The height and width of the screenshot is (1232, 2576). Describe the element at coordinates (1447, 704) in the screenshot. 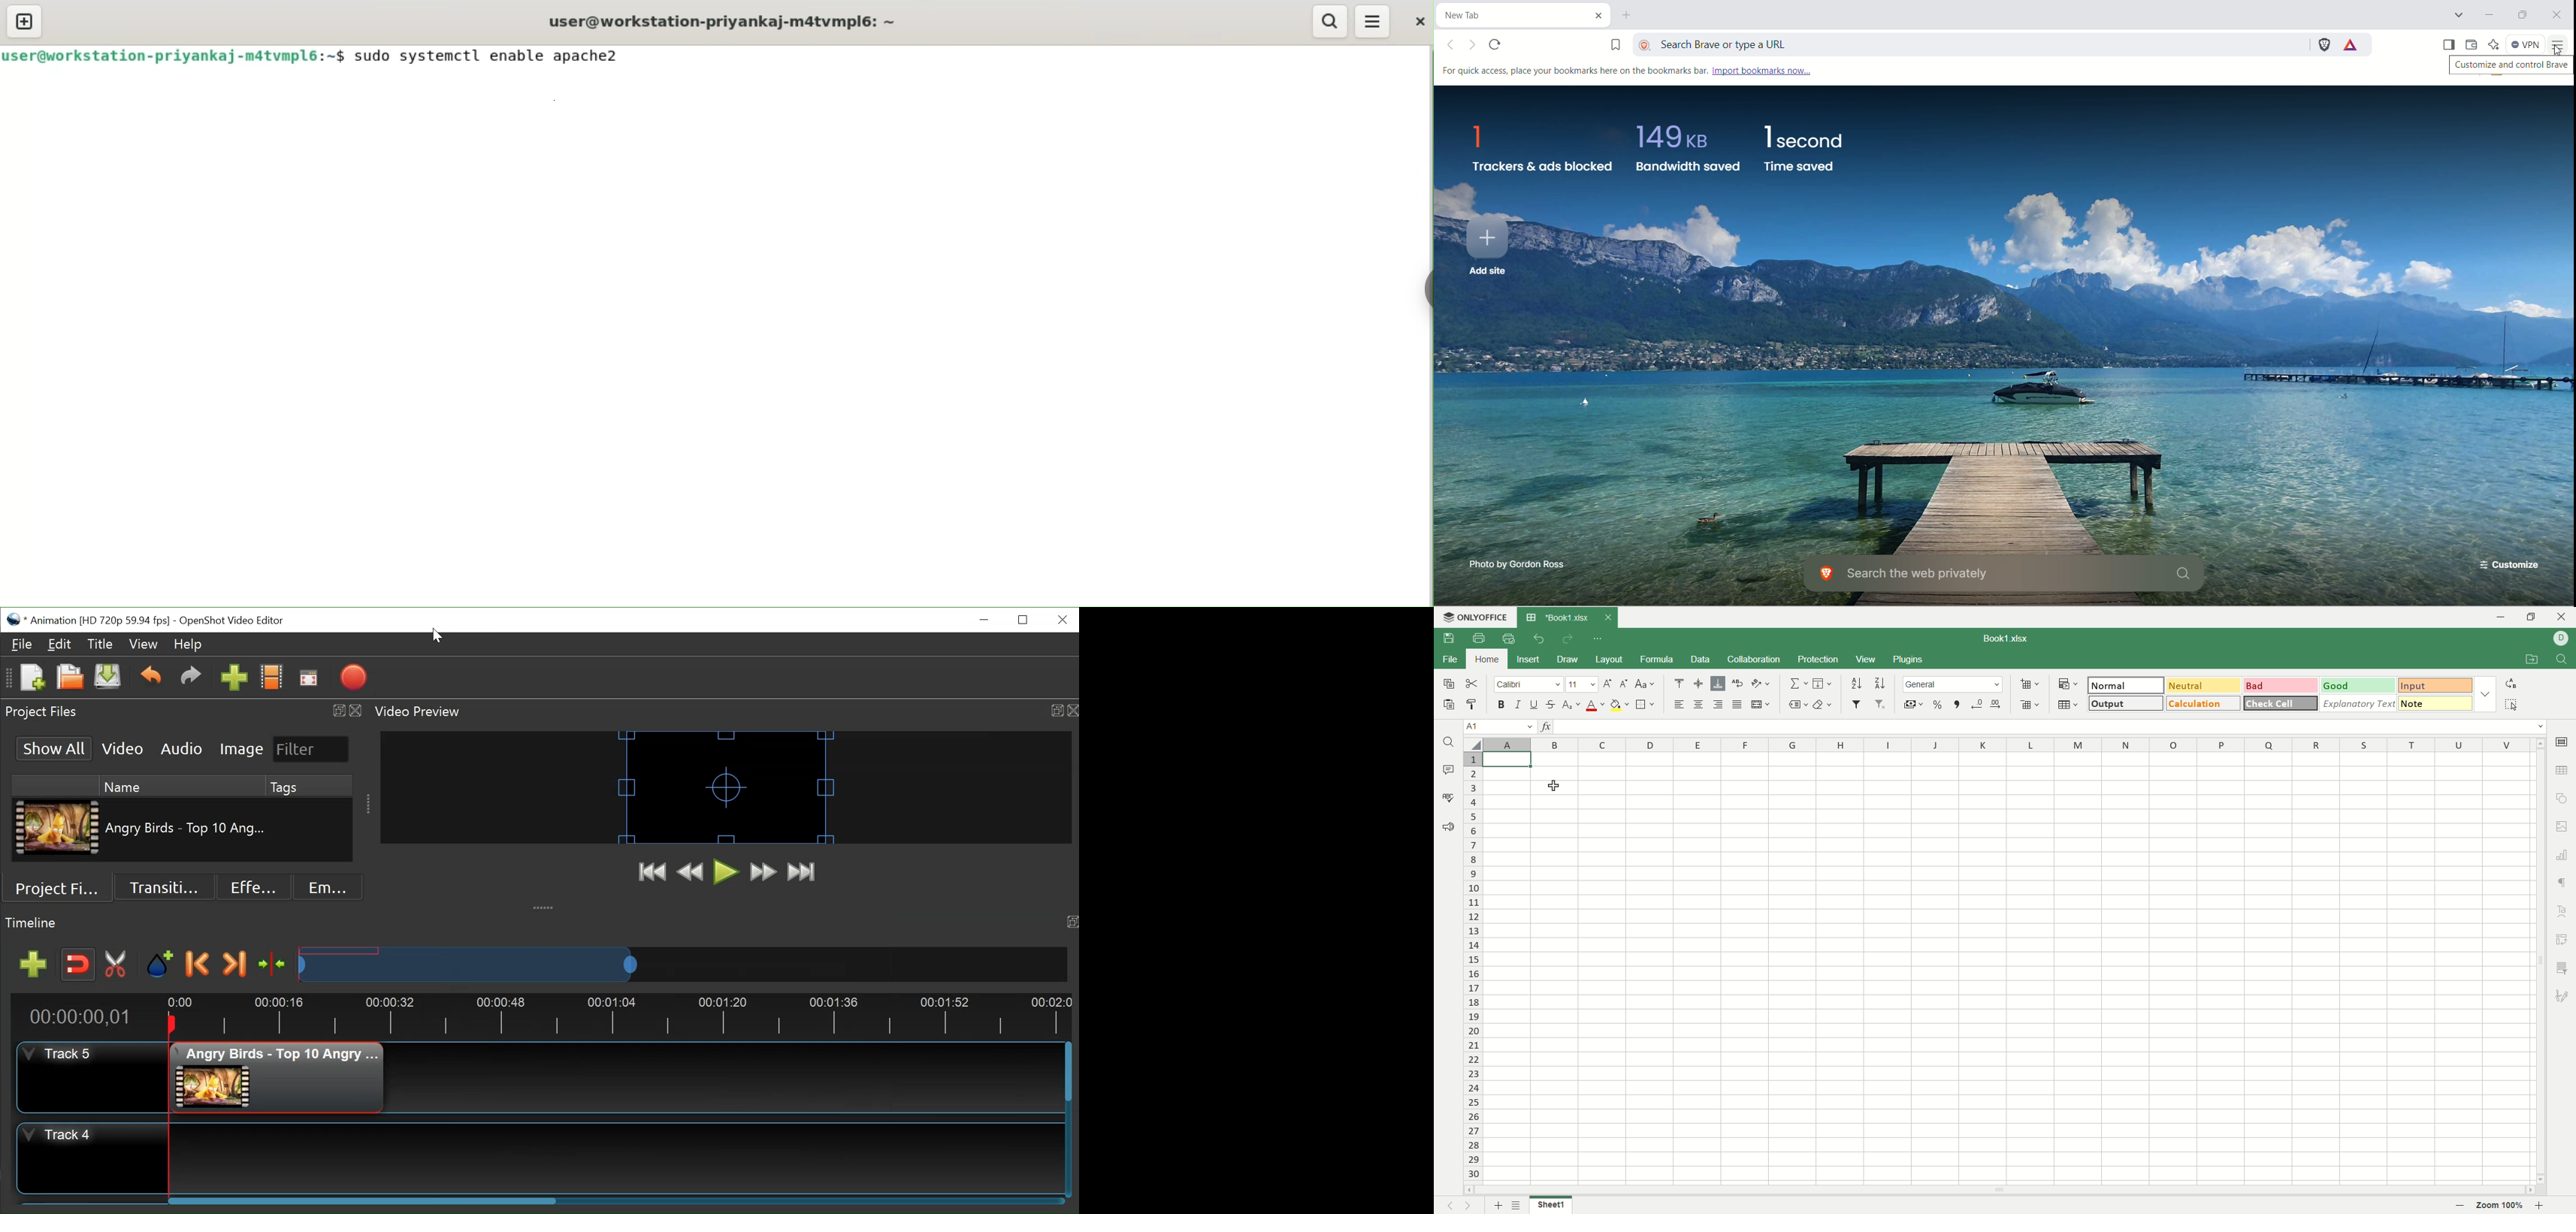

I see `paste` at that location.